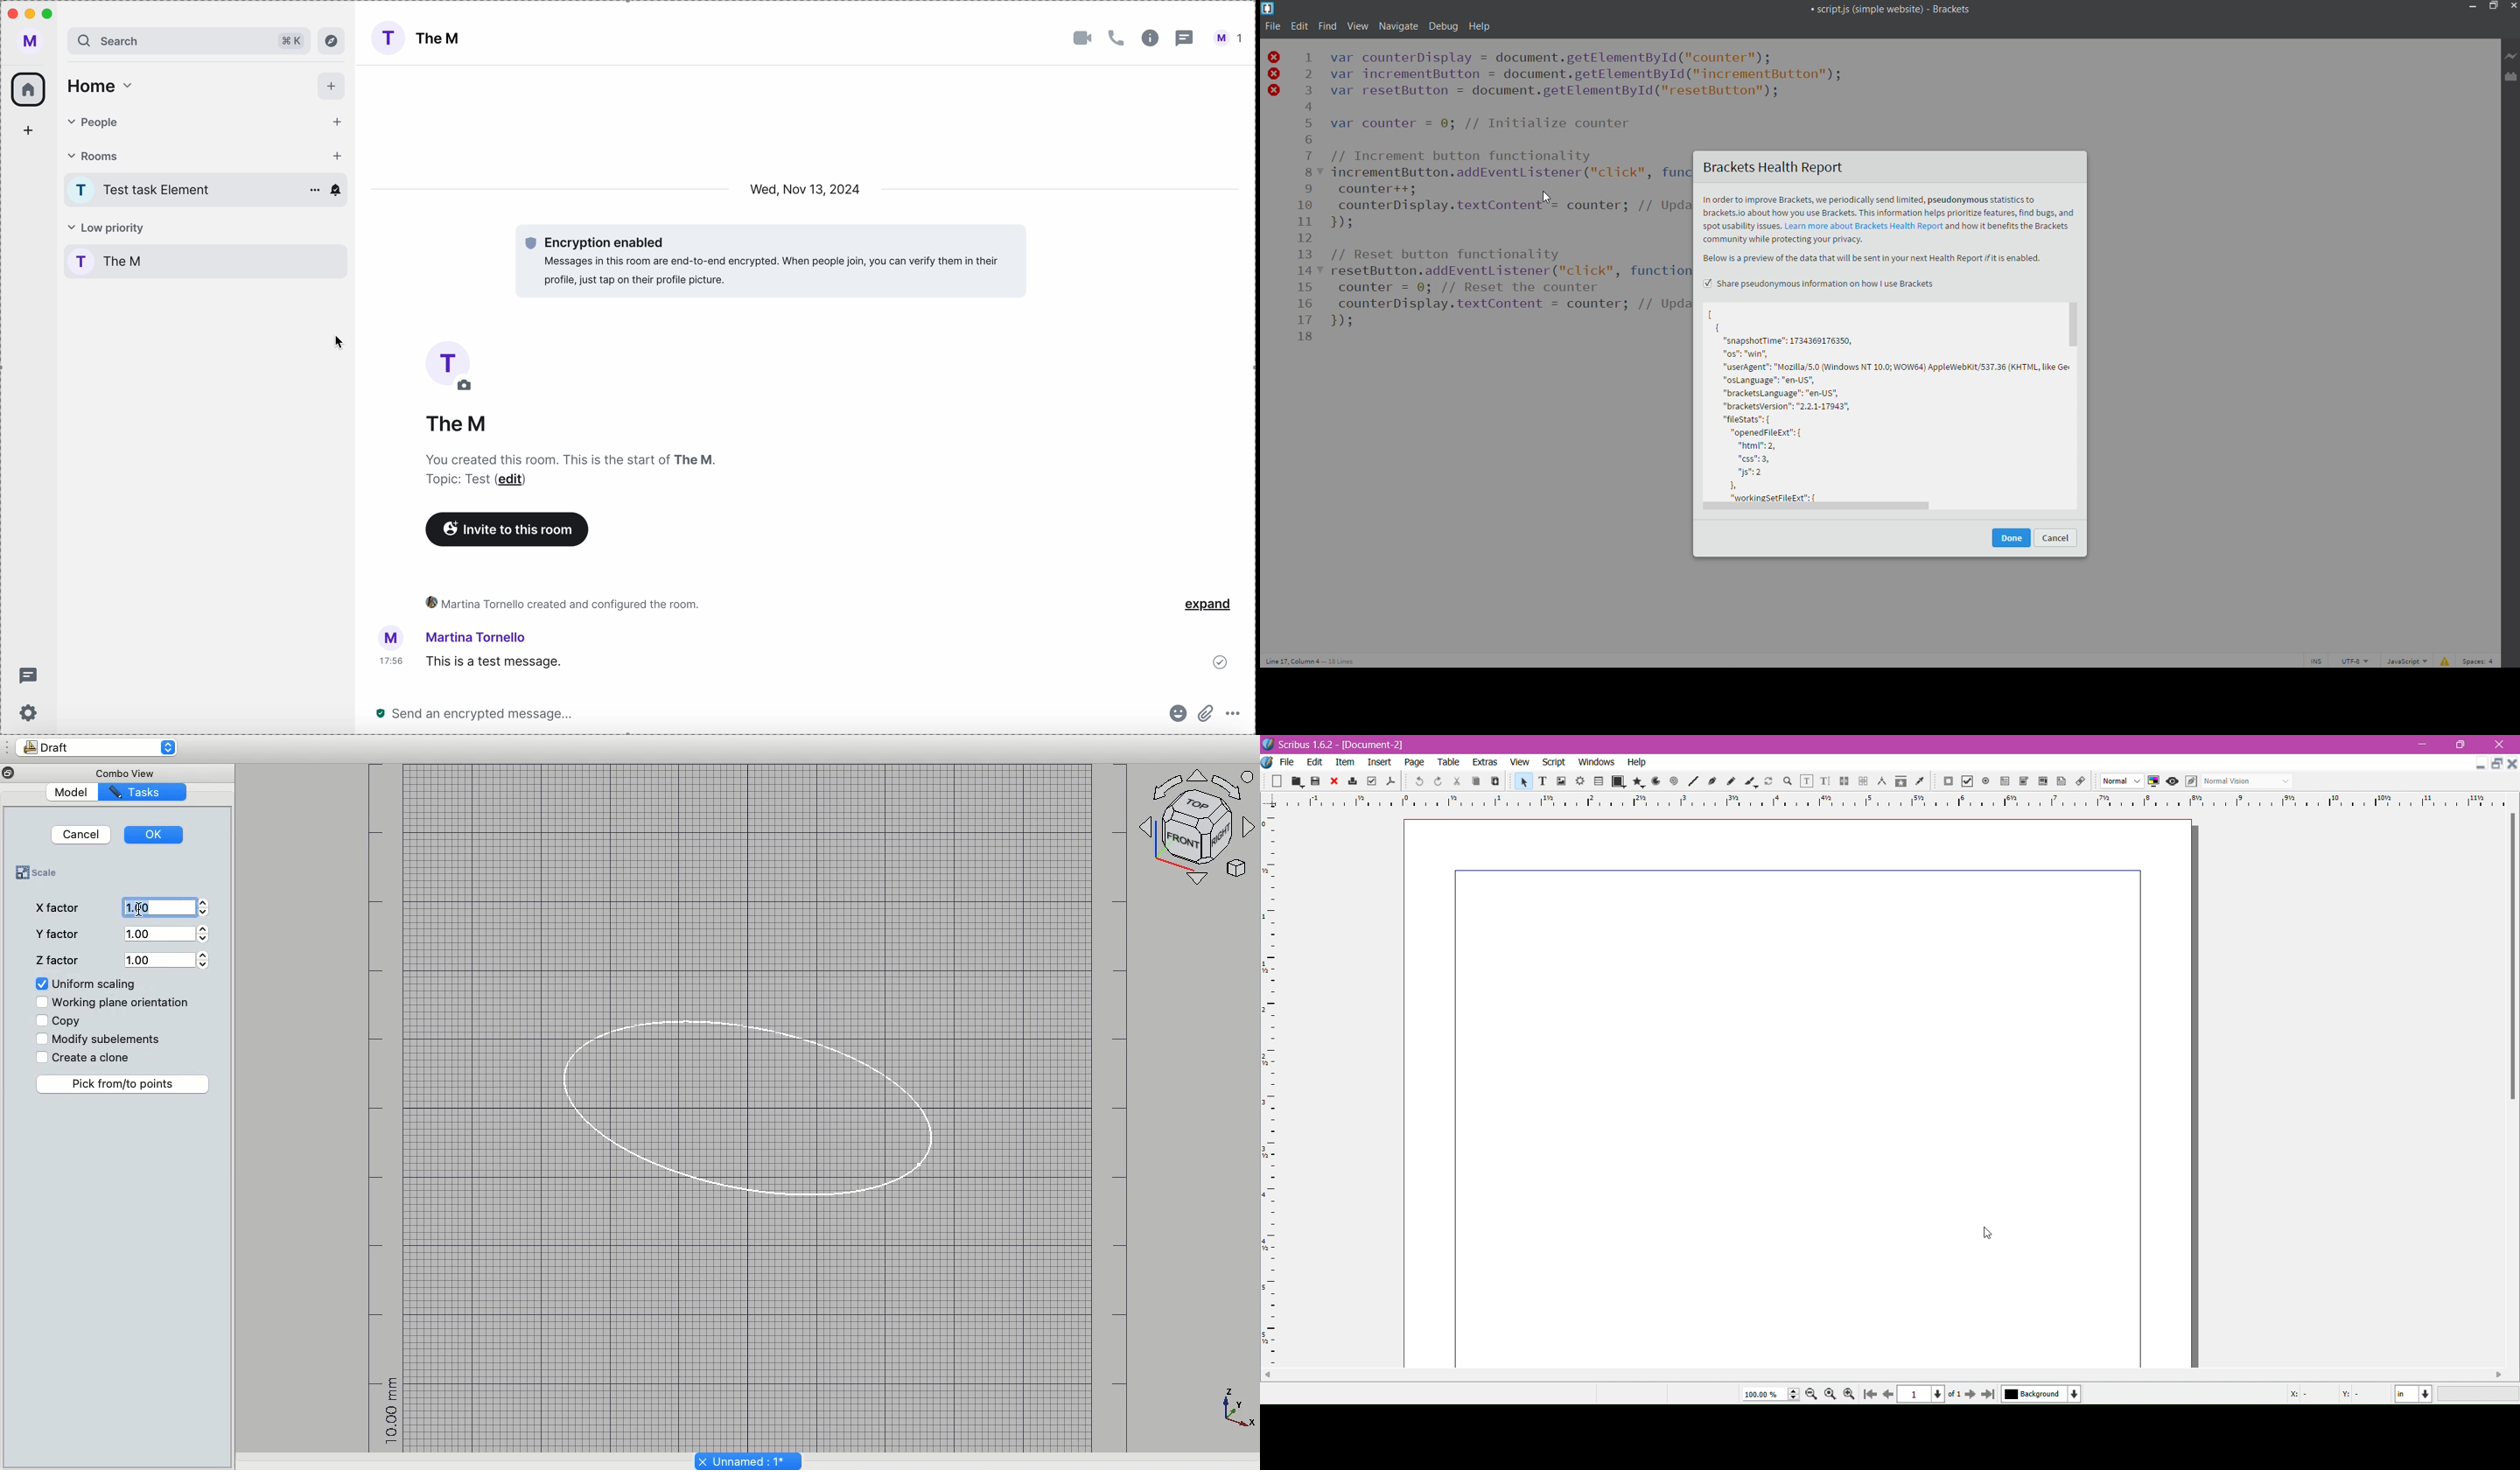 The image size is (2520, 1484). I want to click on Windows, so click(1596, 762).